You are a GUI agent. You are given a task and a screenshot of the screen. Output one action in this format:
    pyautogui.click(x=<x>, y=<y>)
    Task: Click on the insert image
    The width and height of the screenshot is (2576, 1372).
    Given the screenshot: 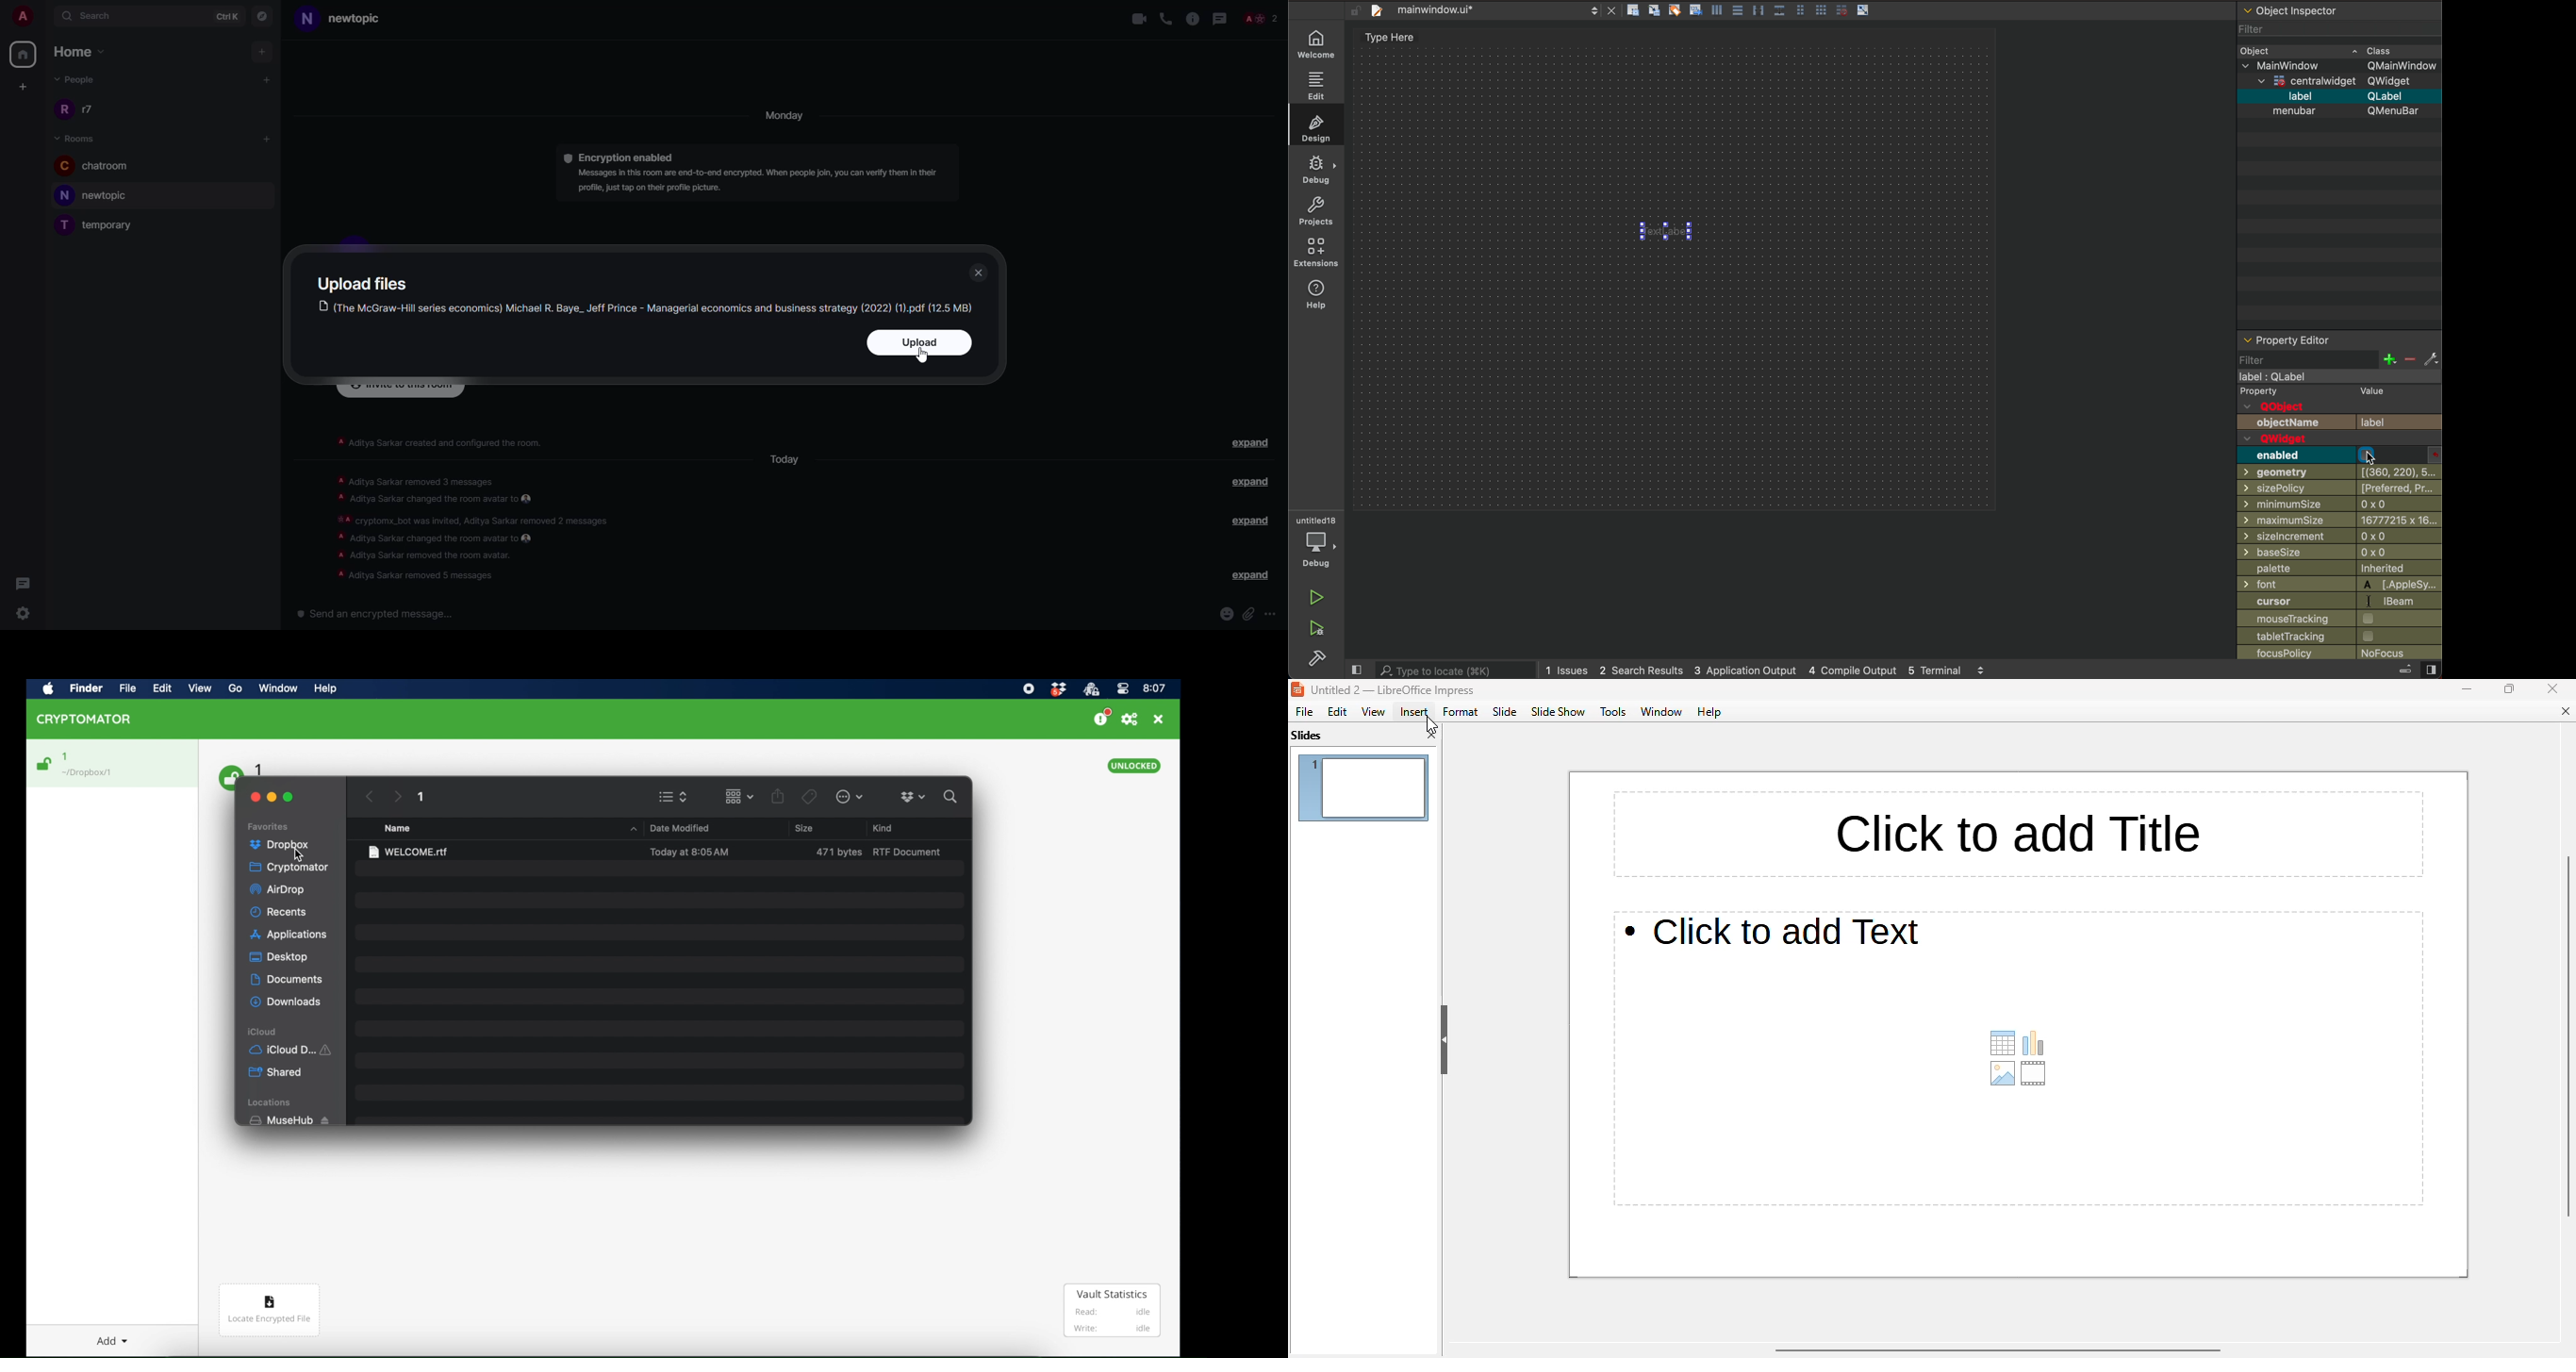 What is the action you would take?
    pyautogui.click(x=2003, y=1073)
    